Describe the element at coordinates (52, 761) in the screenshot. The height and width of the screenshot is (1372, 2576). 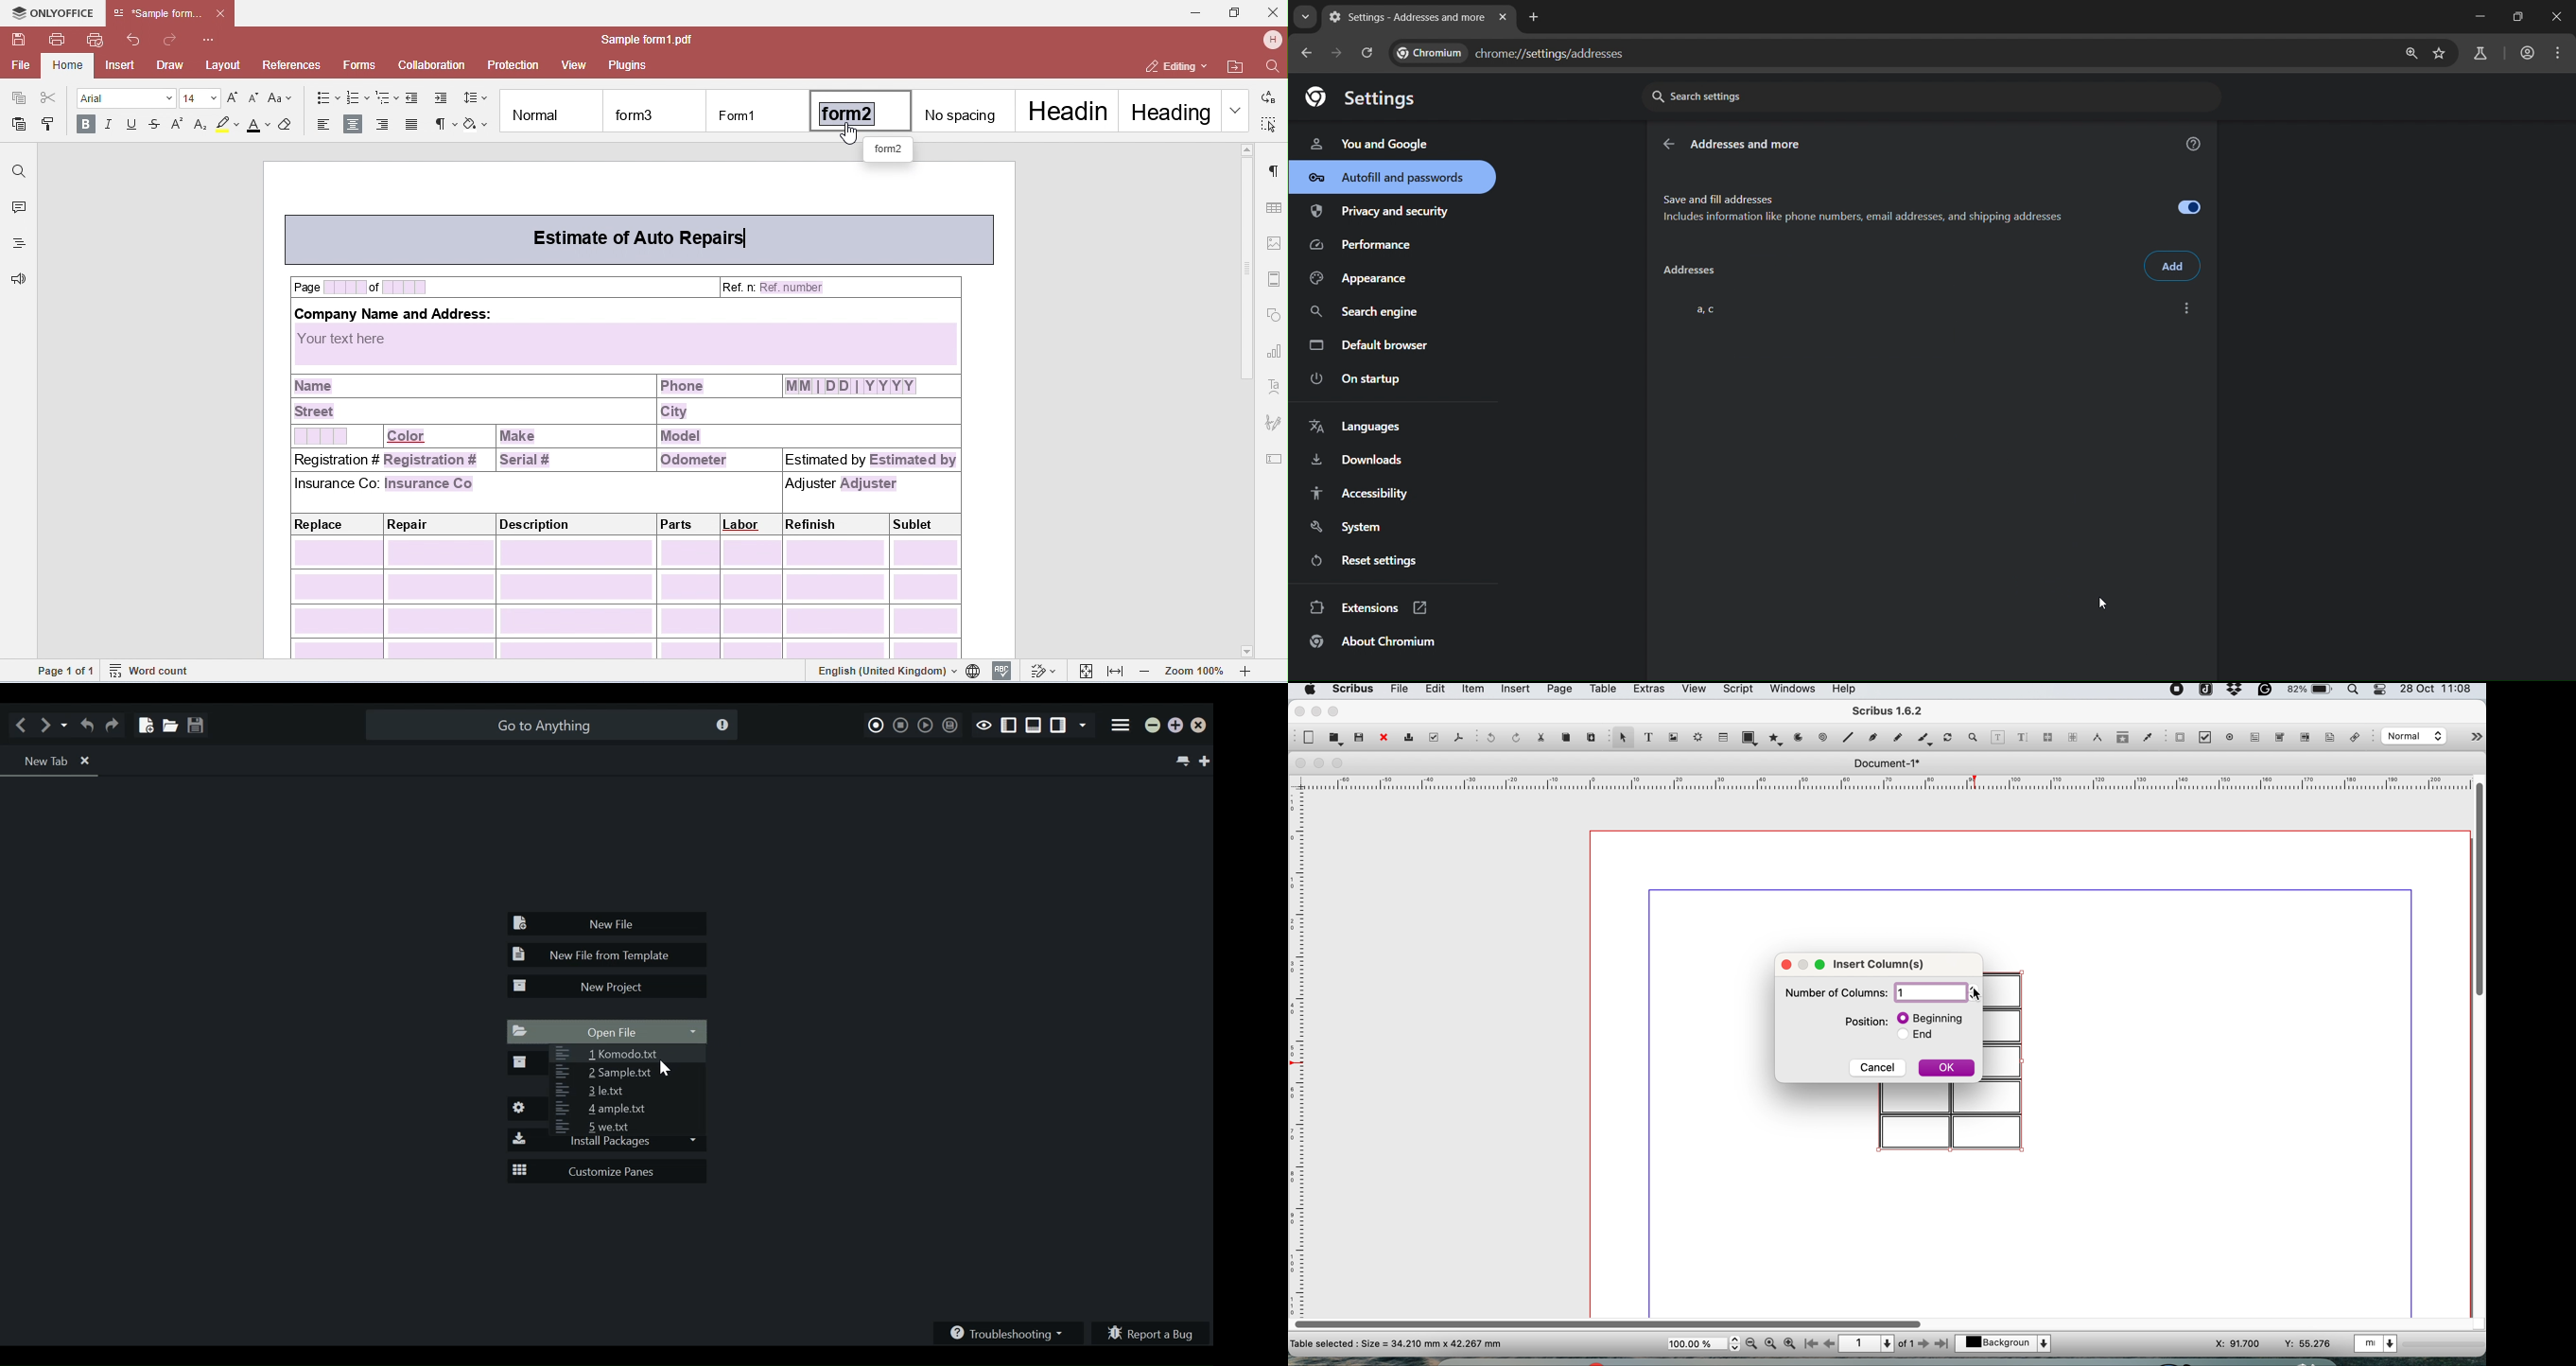
I see `Open Tabs` at that location.